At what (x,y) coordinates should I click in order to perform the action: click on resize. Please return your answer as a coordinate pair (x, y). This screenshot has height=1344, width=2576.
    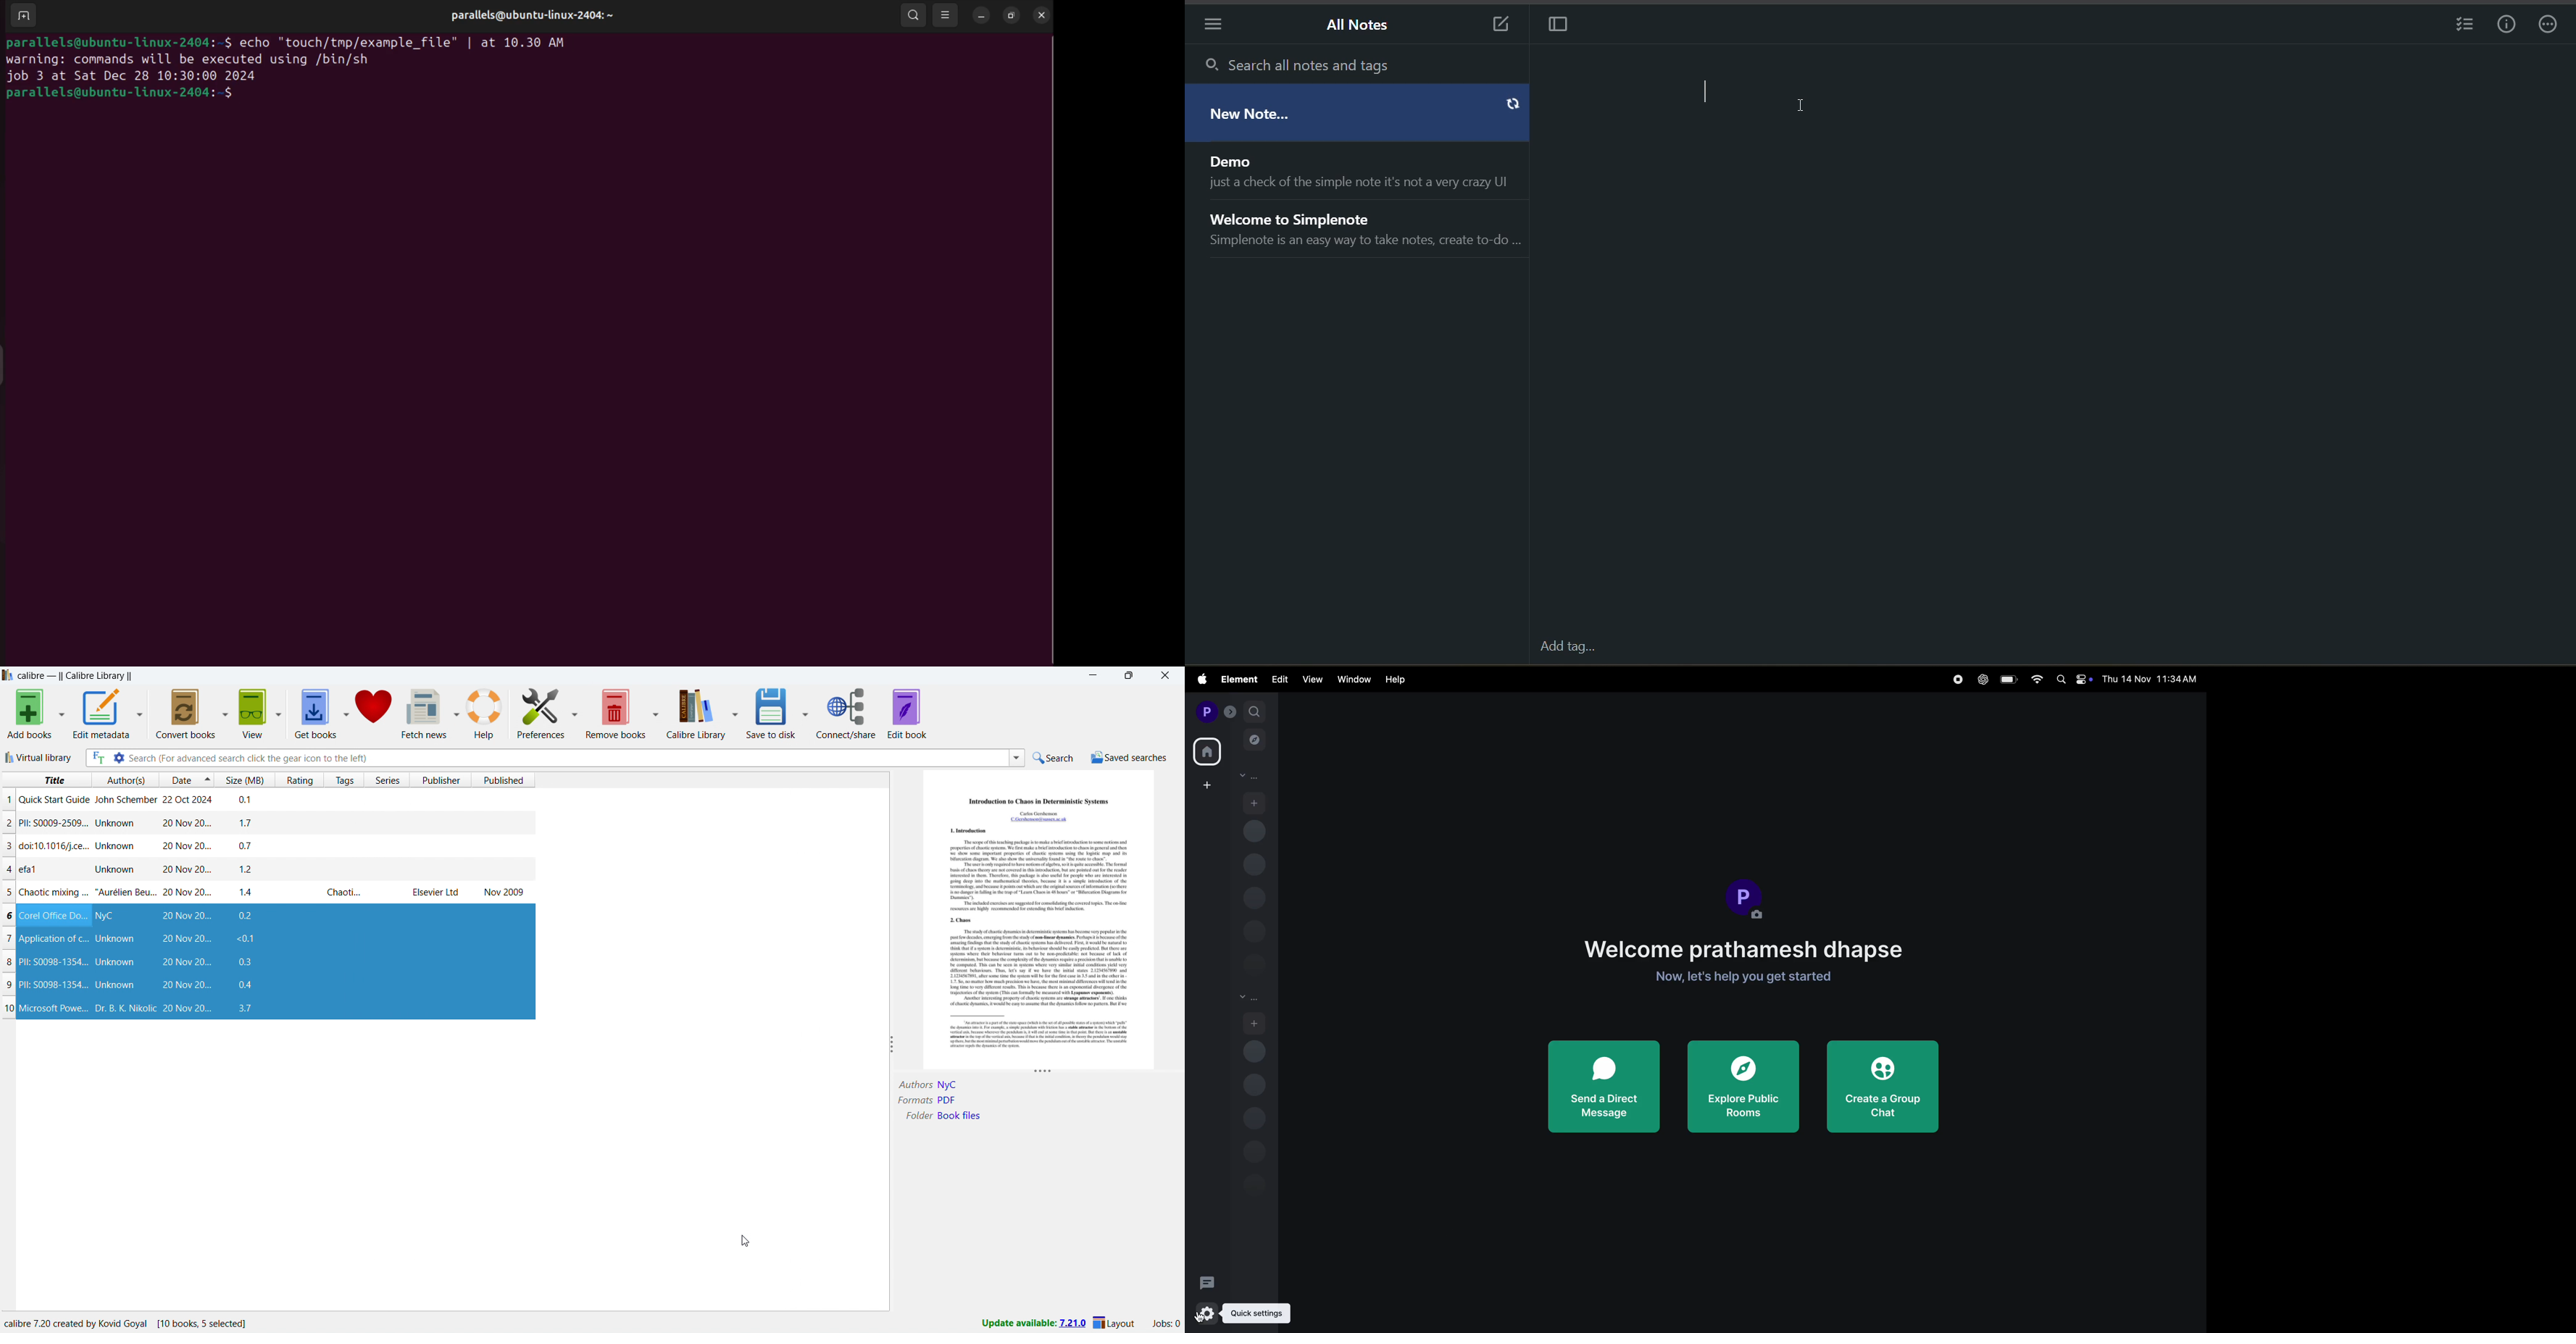
    Looking at the image, I should click on (890, 1045).